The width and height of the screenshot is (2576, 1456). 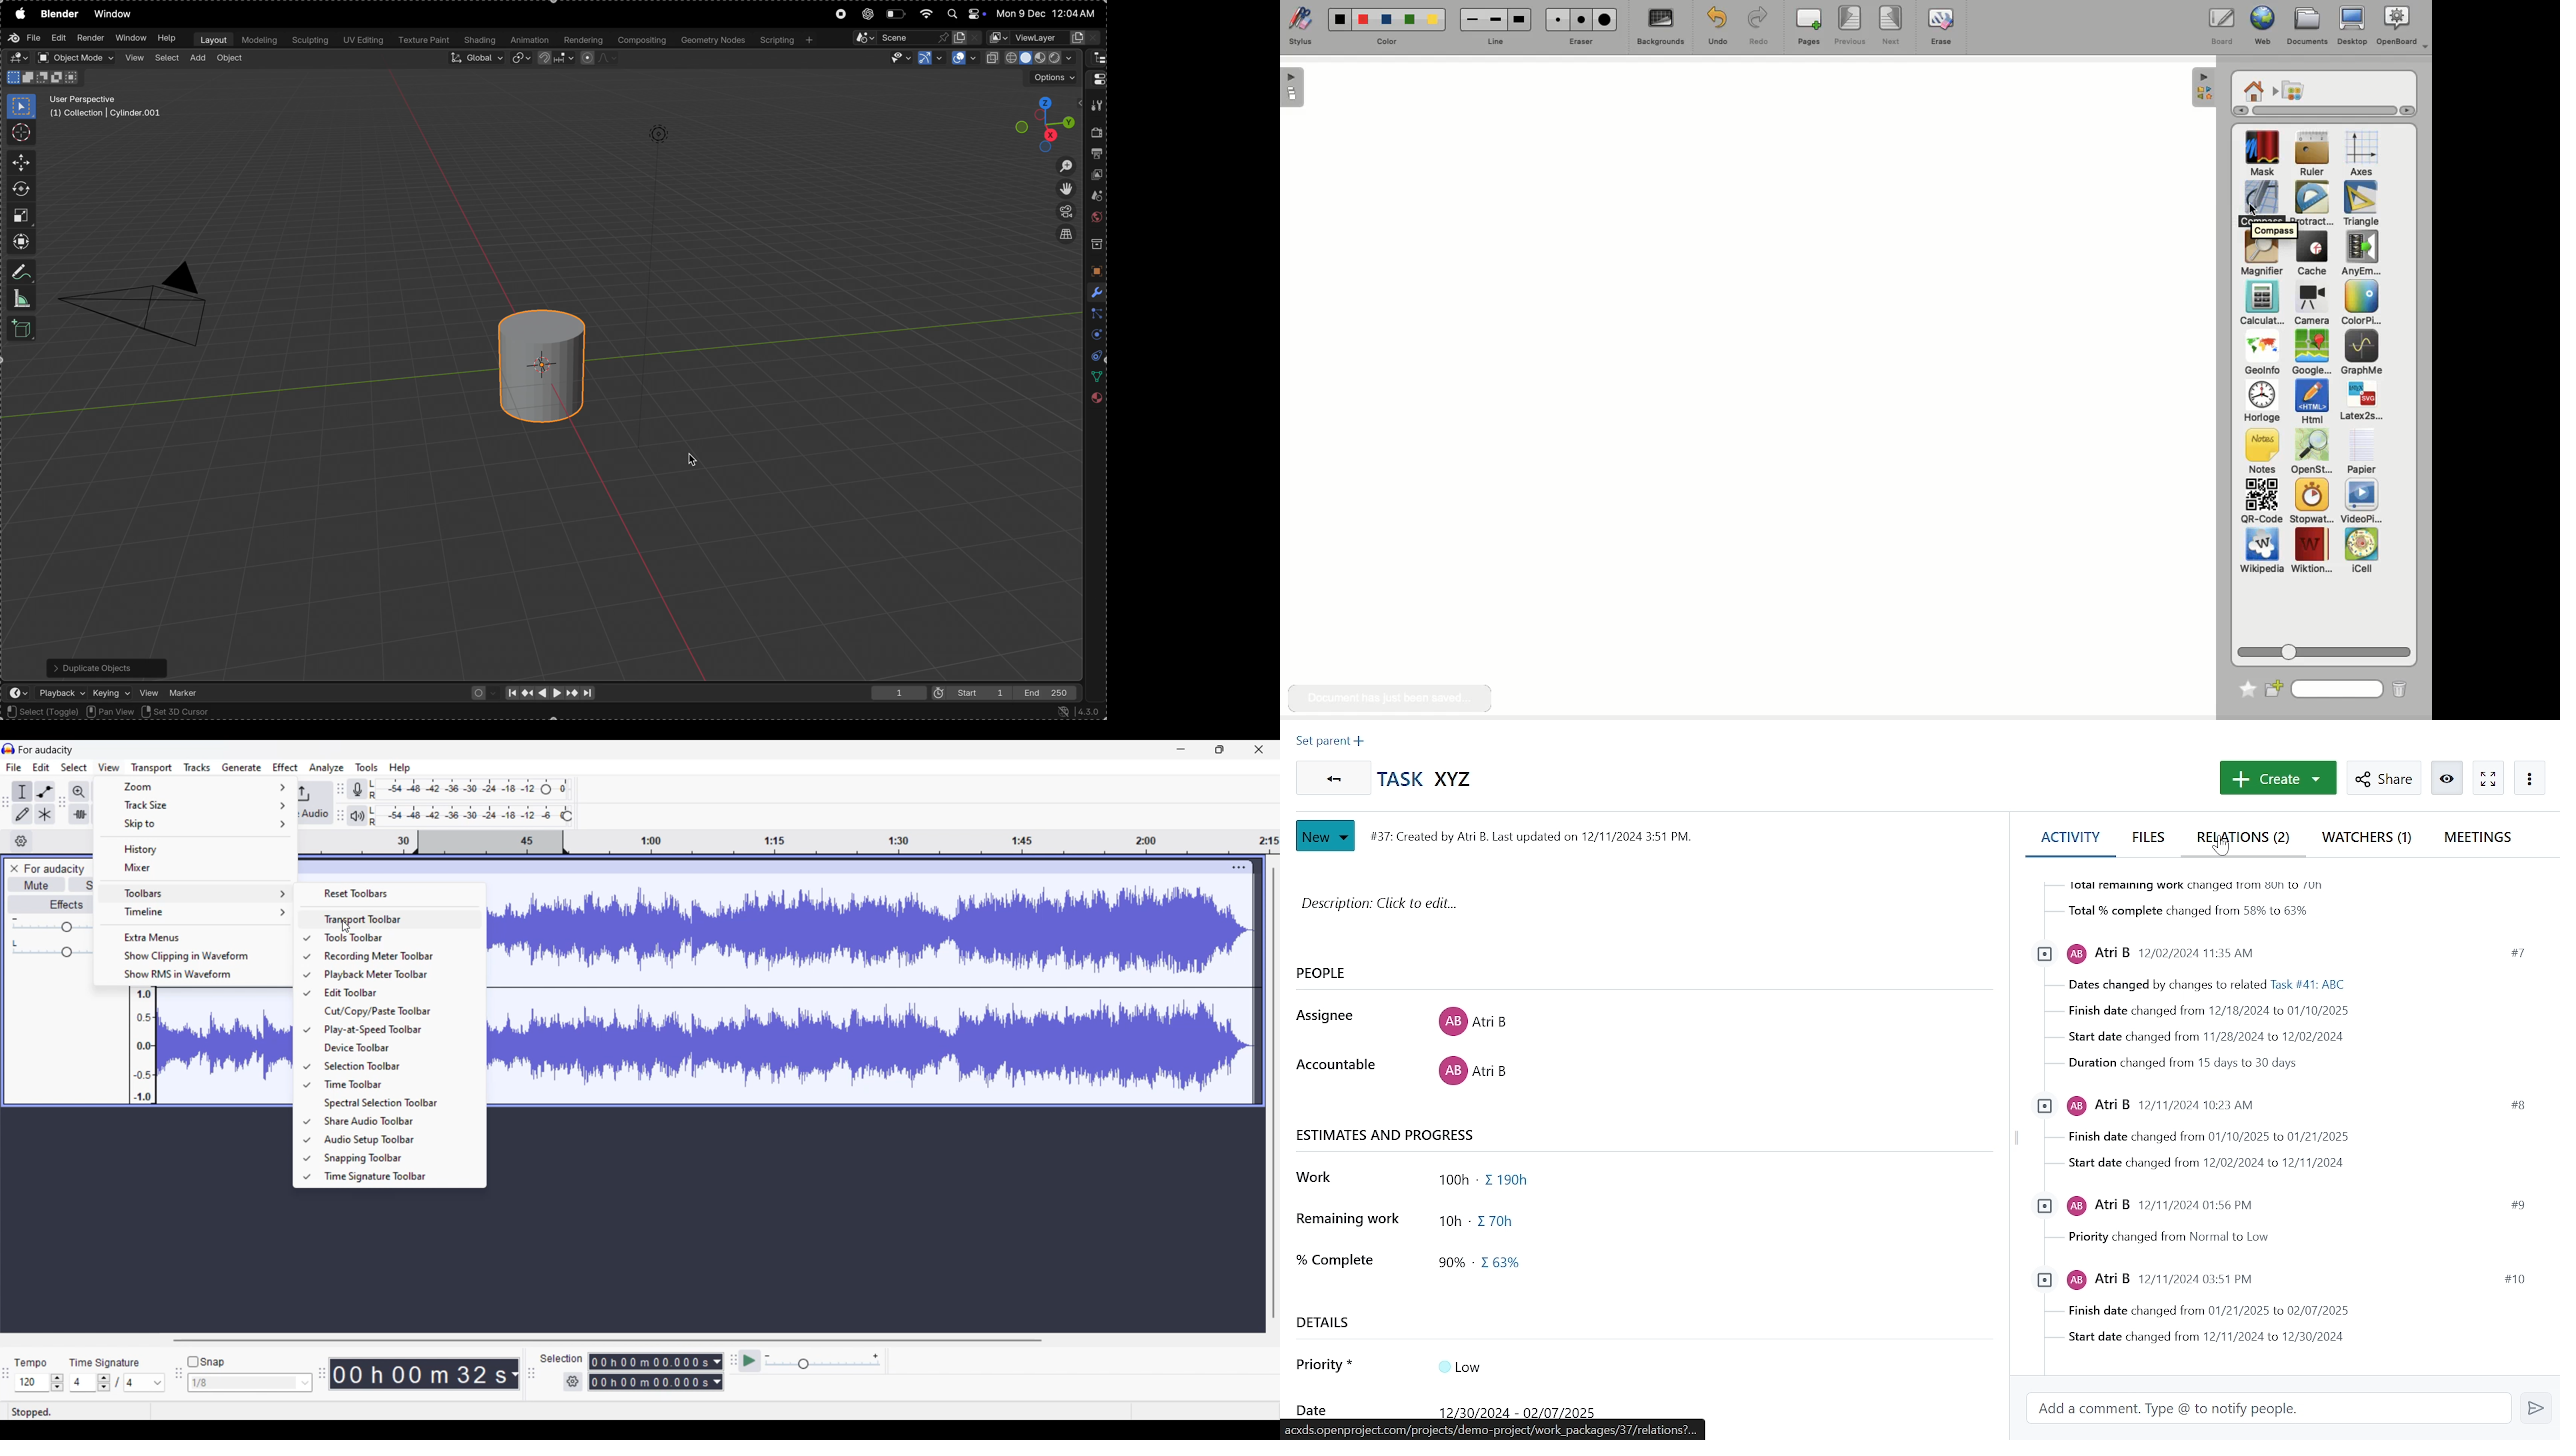 What do you see at coordinates (789, 842) in the screenshot?
I see `Scale to measure track length` at bounding box center [789, 842].